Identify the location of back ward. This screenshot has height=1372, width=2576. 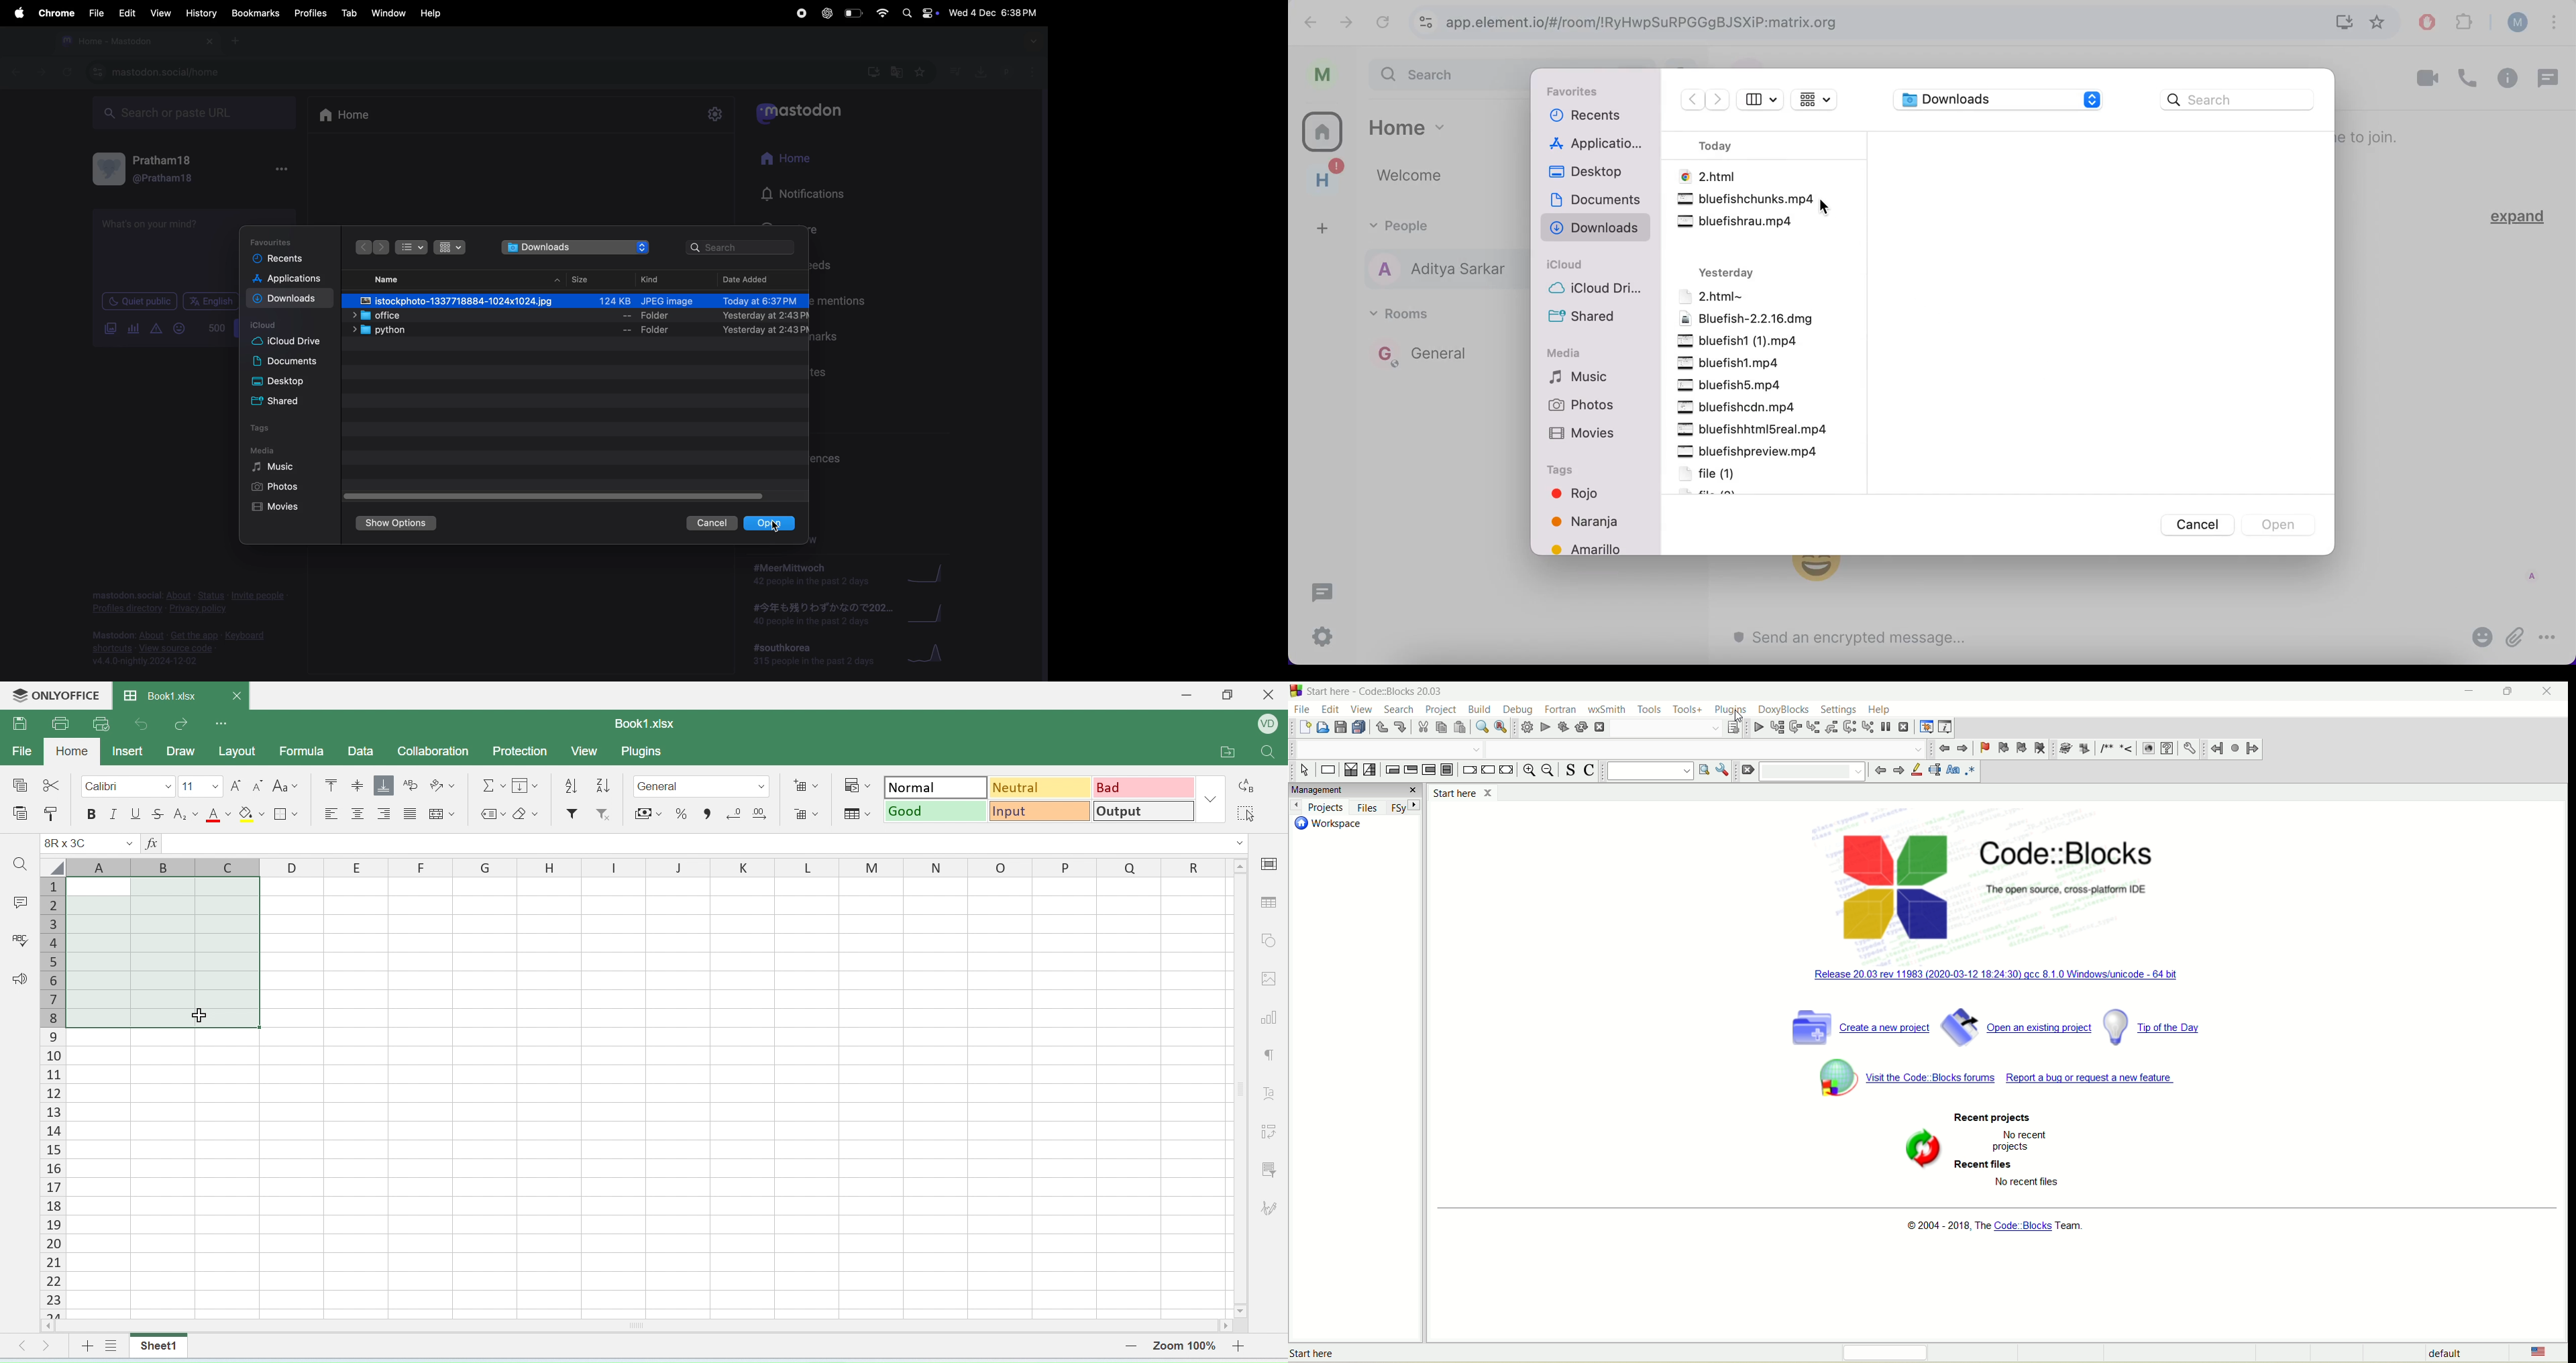
(365, 248).